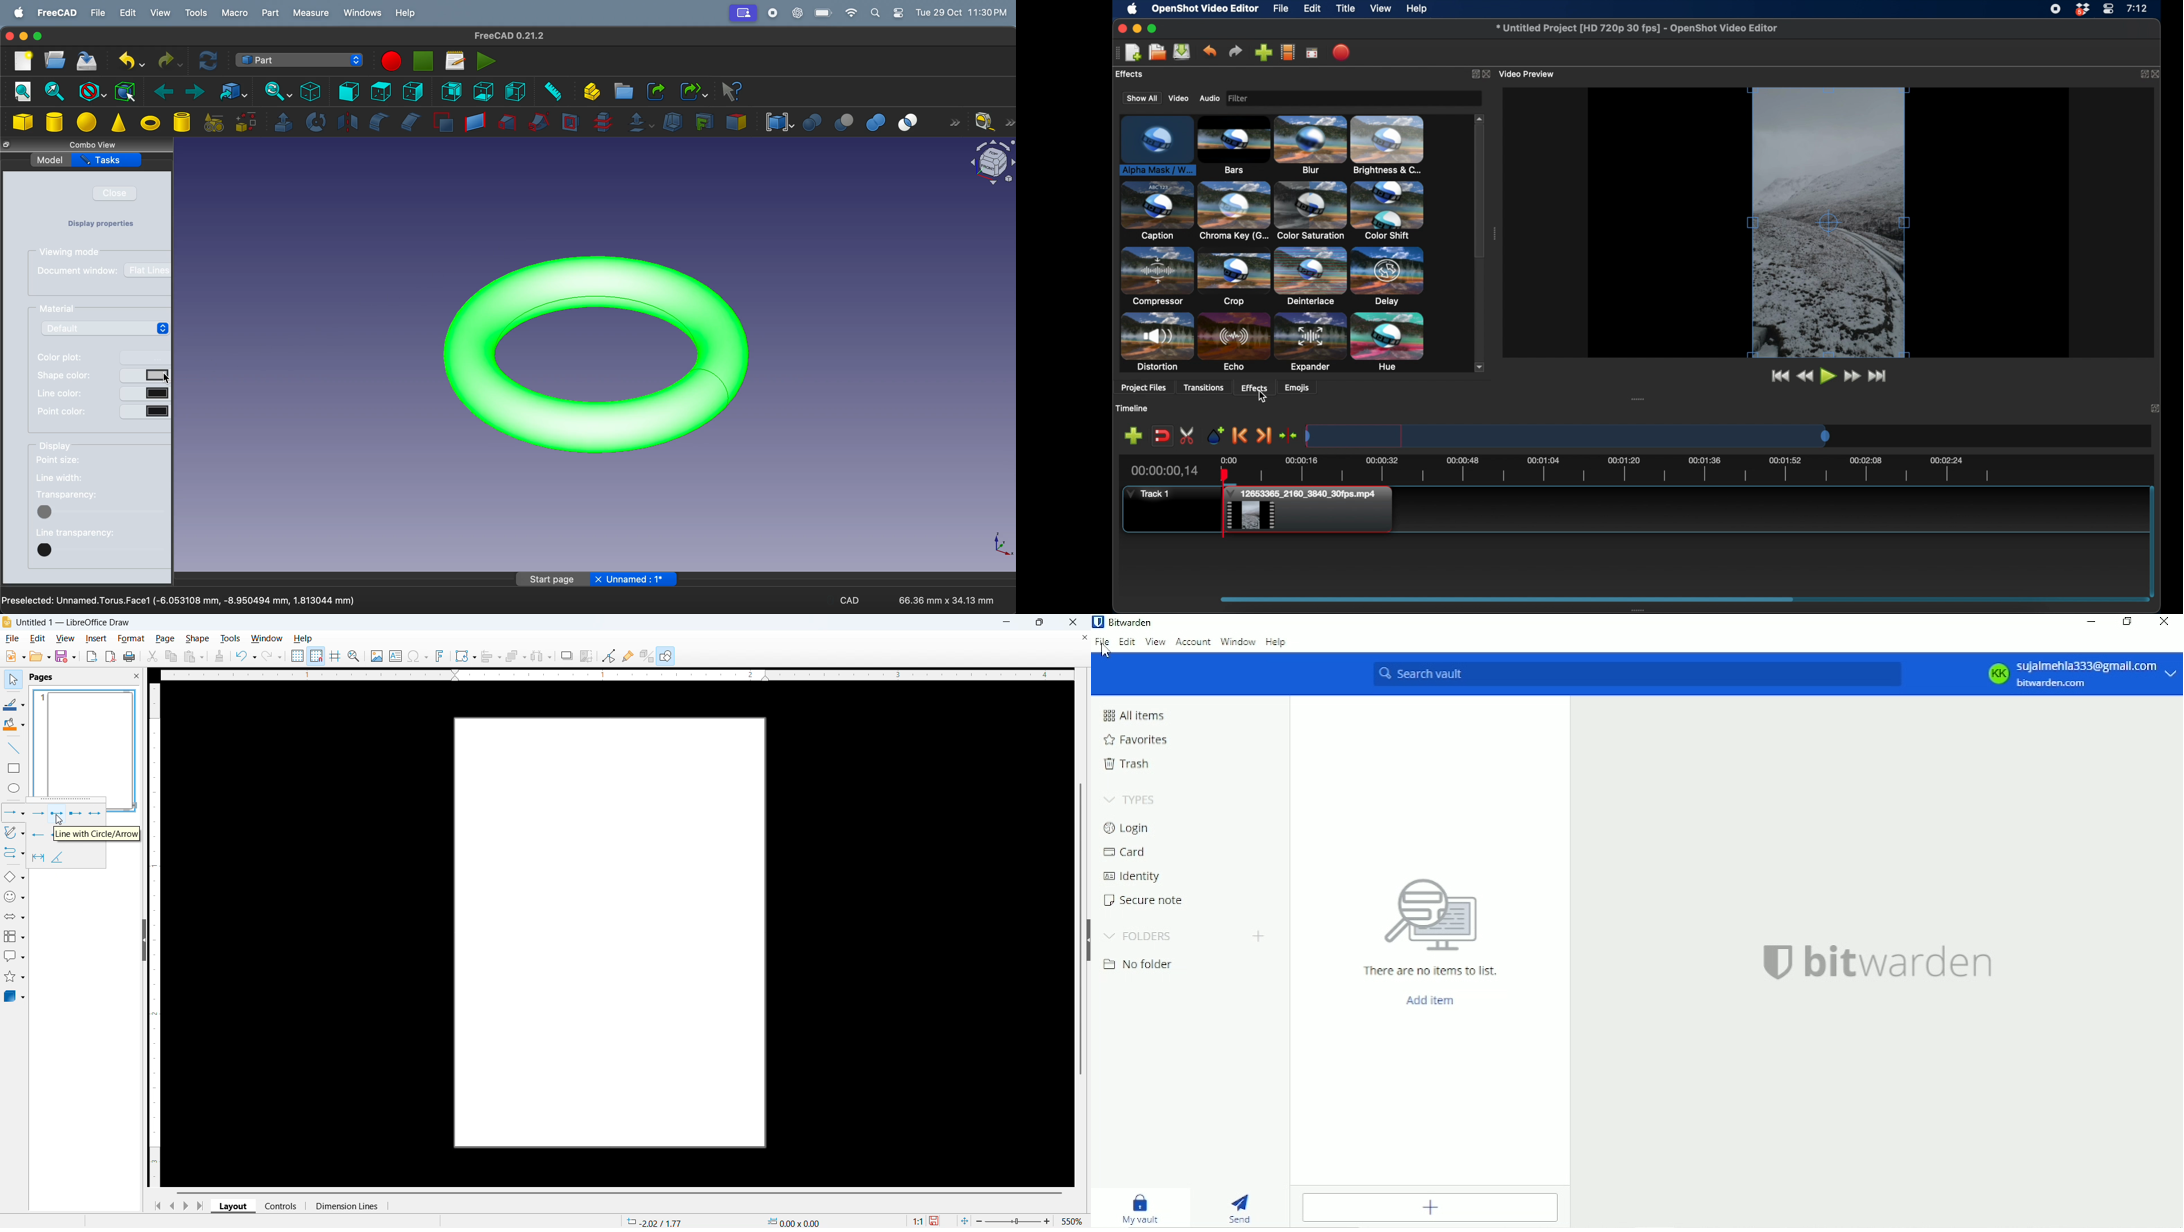  What do you see at coordinates (76, 495) in the screenshot?
I see `tranparency` at bounding box center [76, 495].